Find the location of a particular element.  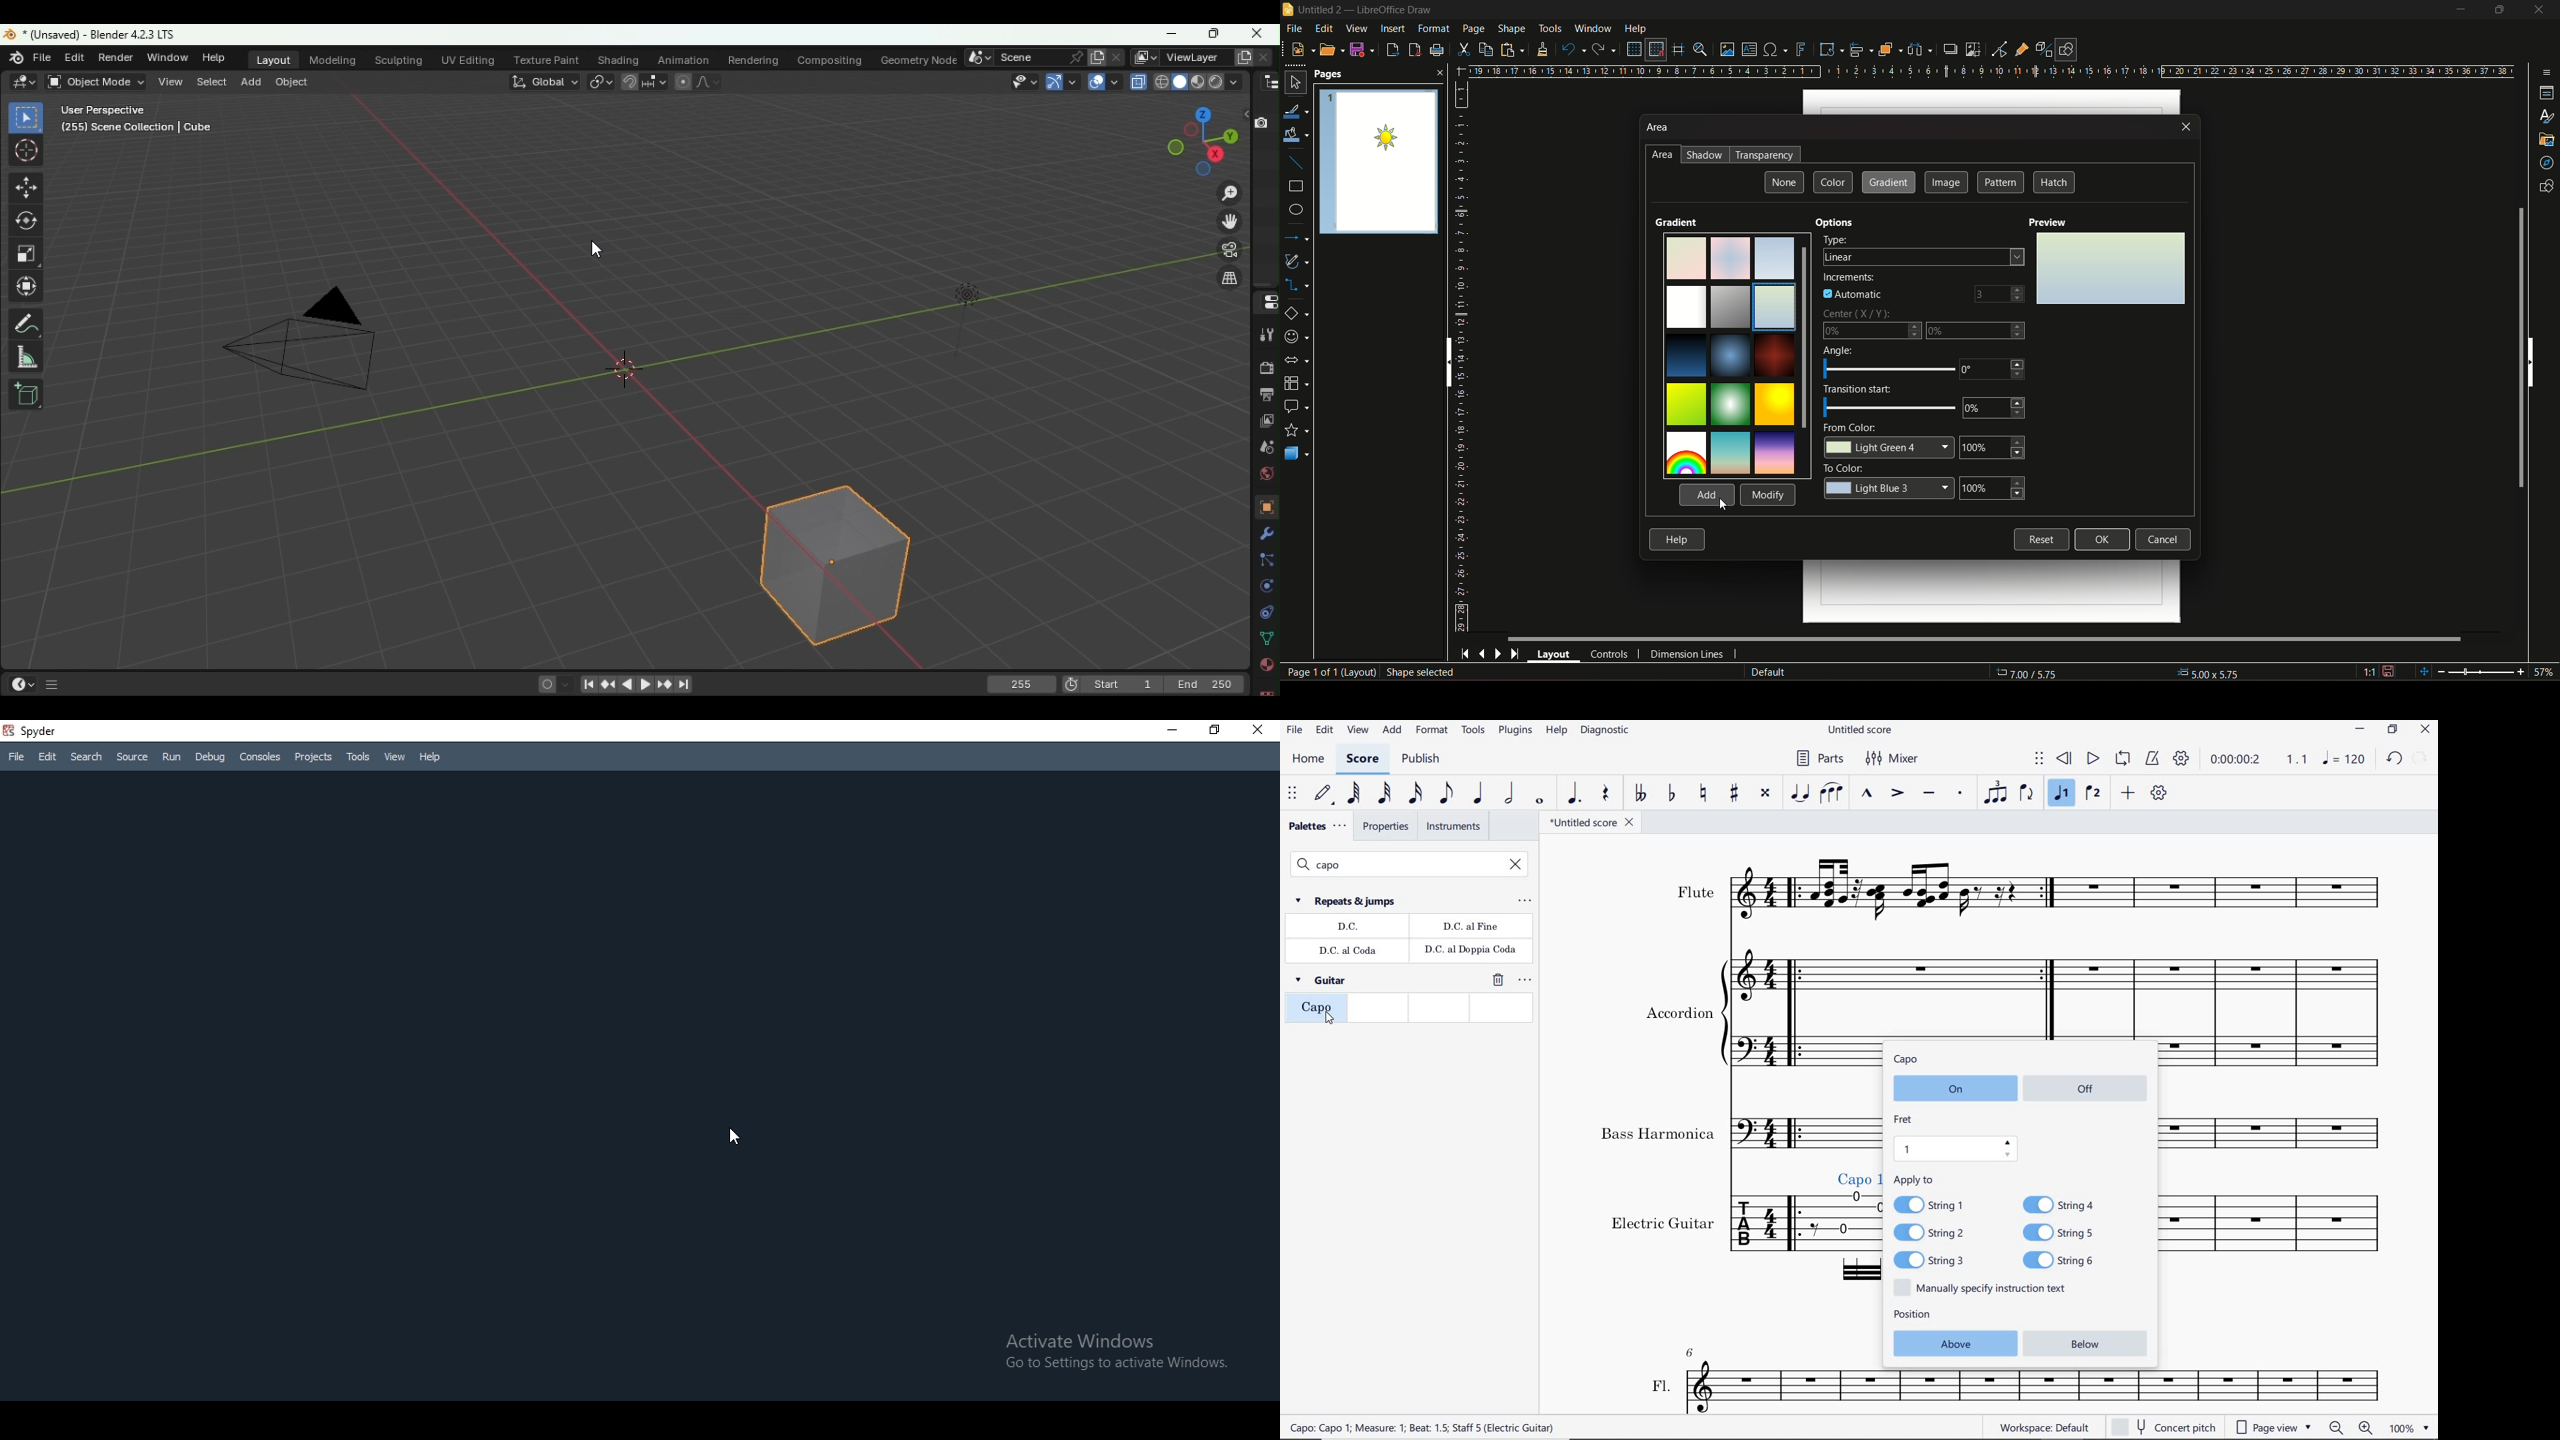

Help is located at coordinates (432, 759).